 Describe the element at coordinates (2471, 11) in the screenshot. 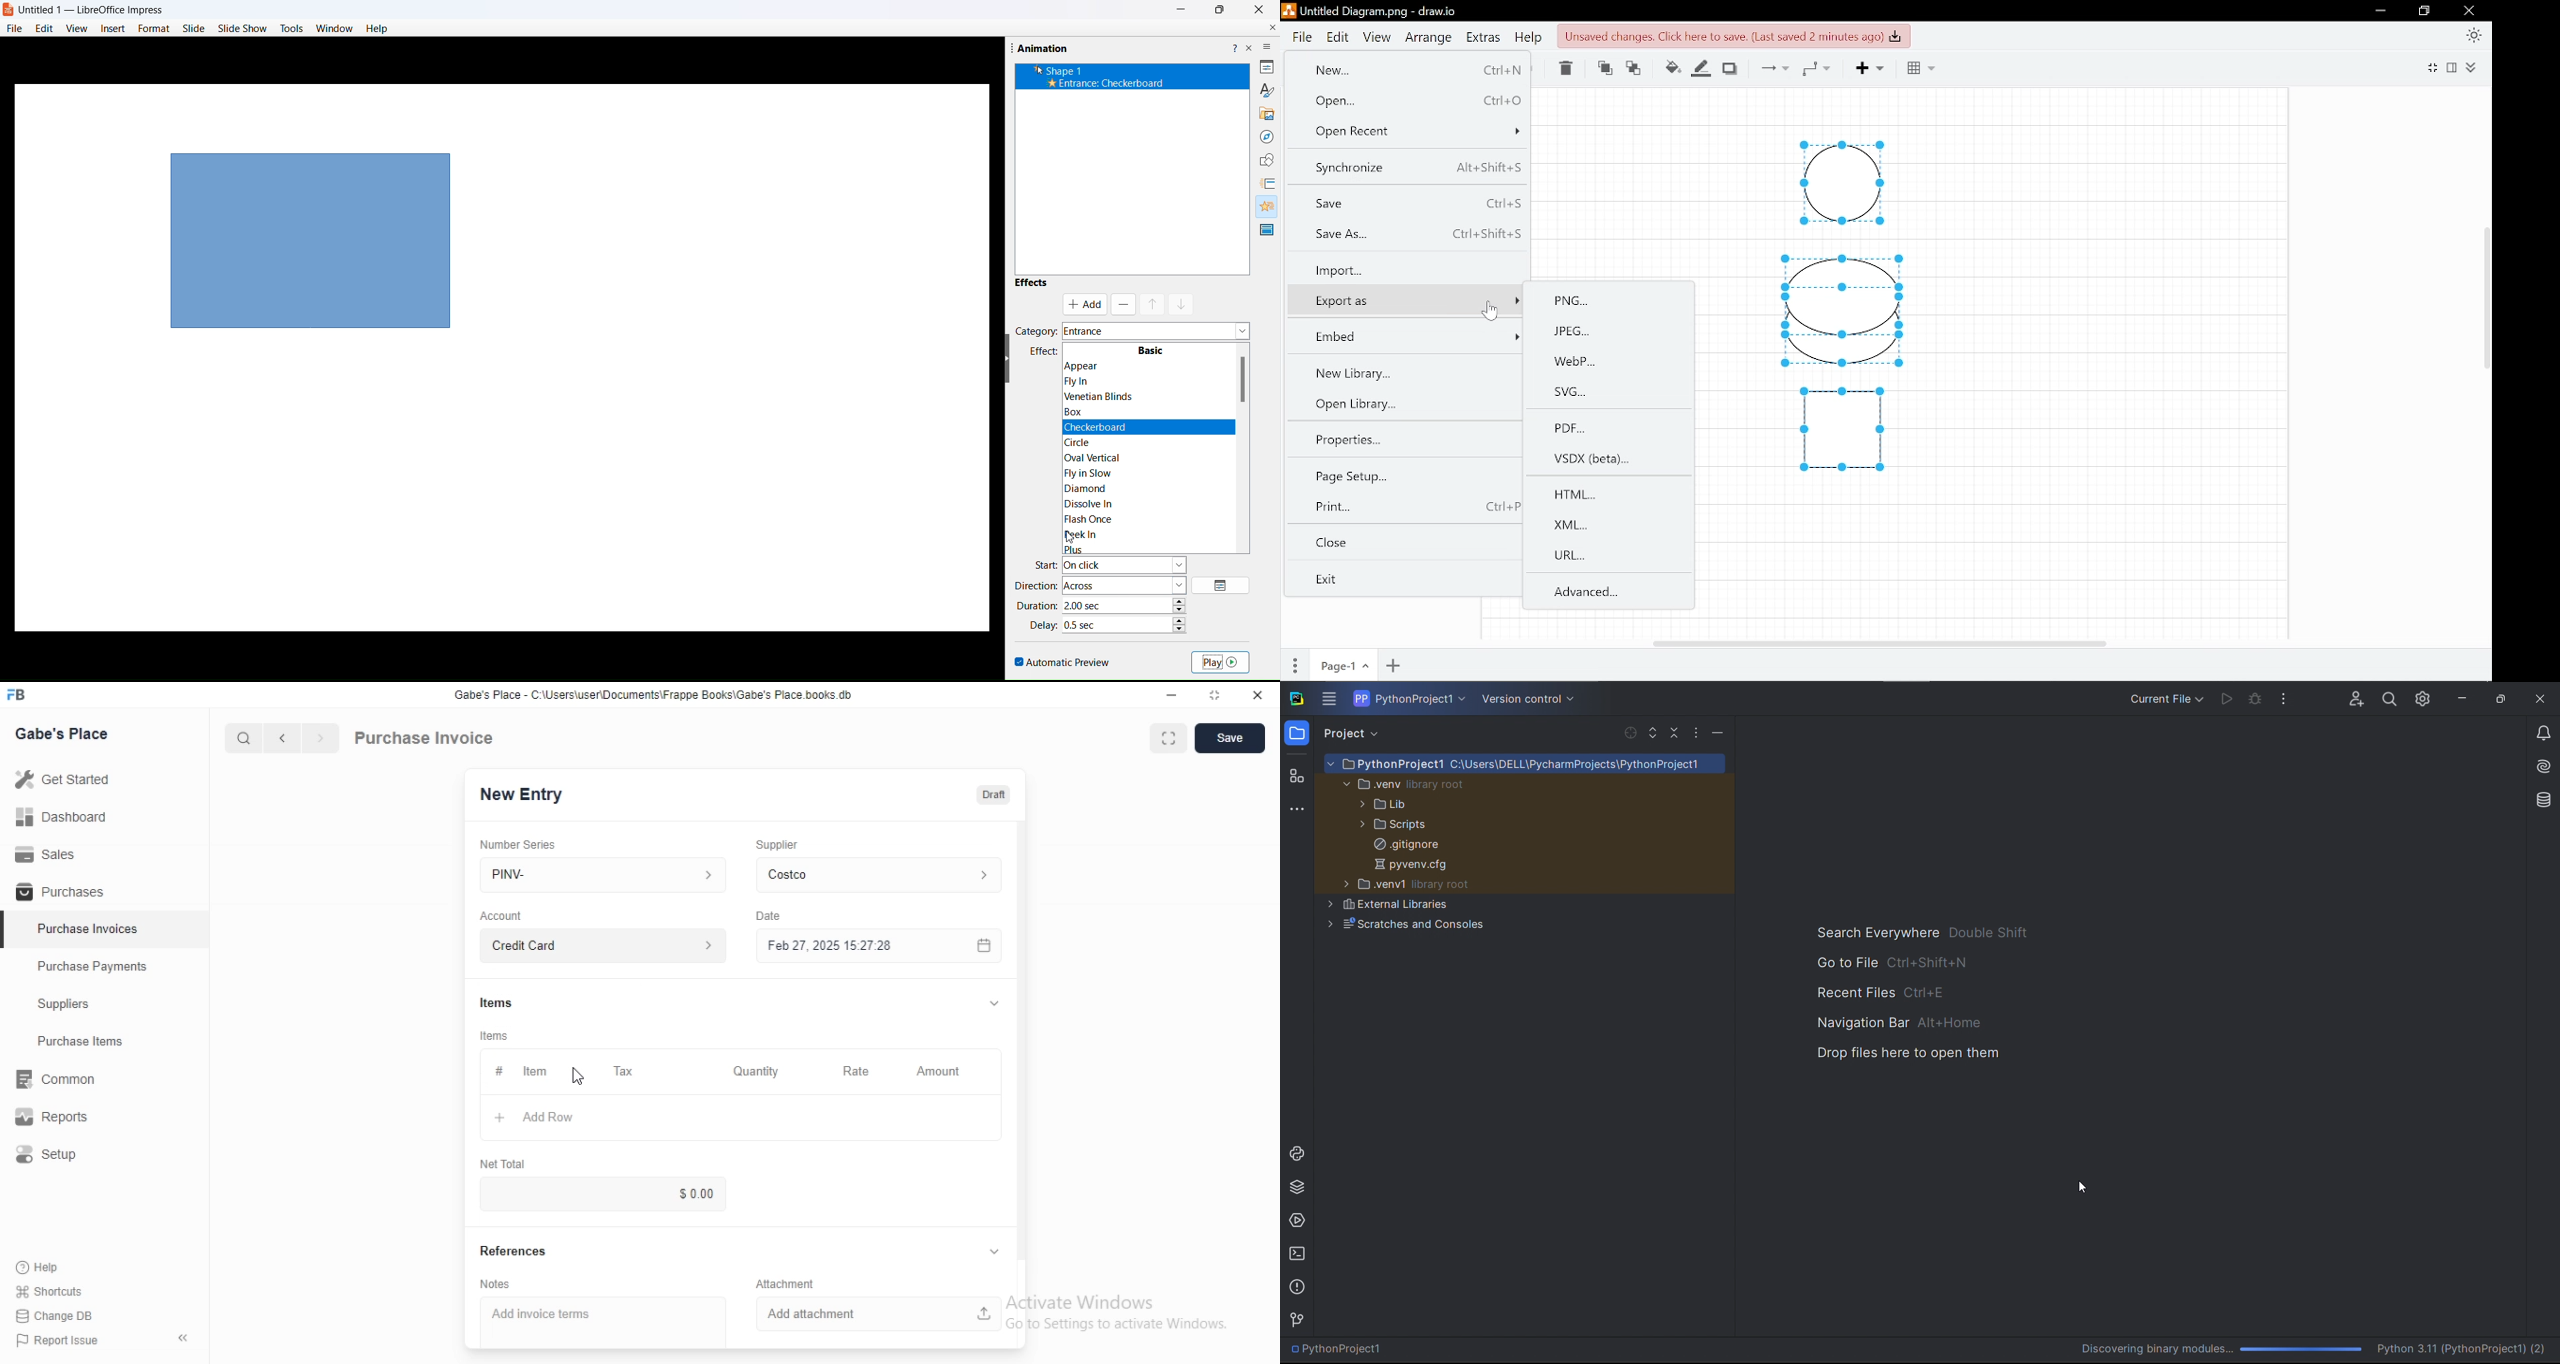

I see `Close` at that location.